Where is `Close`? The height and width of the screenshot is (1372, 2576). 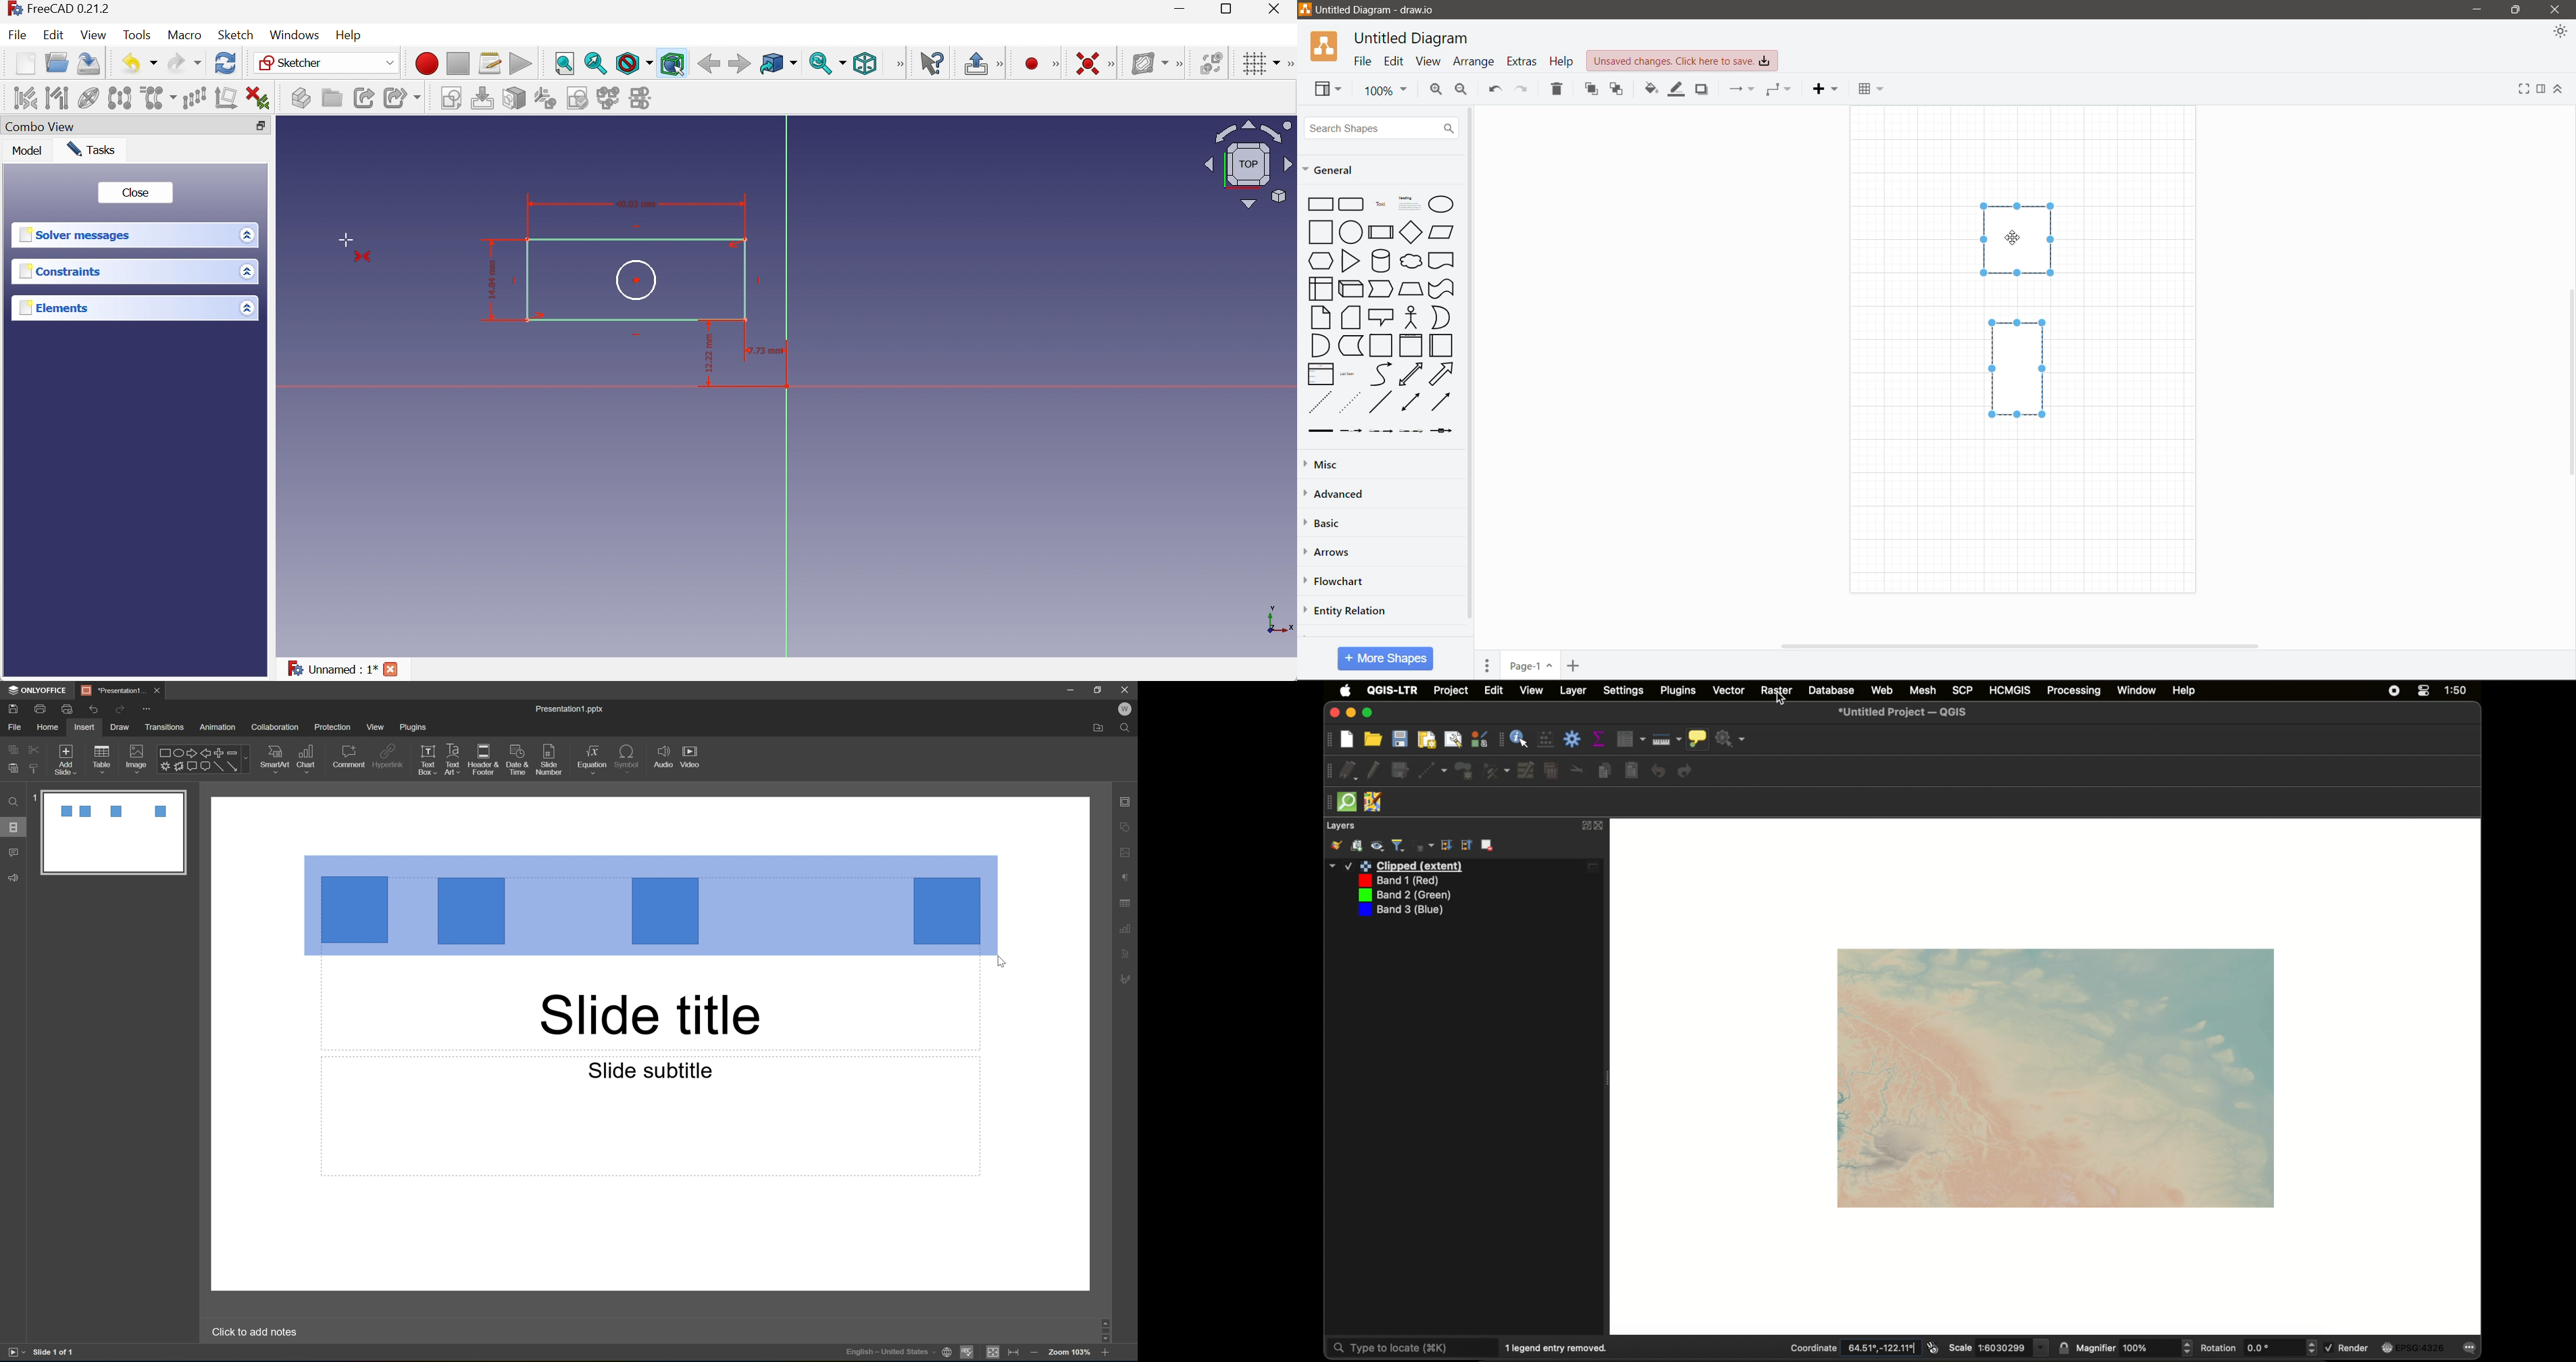 Close is located at coordinates (2558, 10).